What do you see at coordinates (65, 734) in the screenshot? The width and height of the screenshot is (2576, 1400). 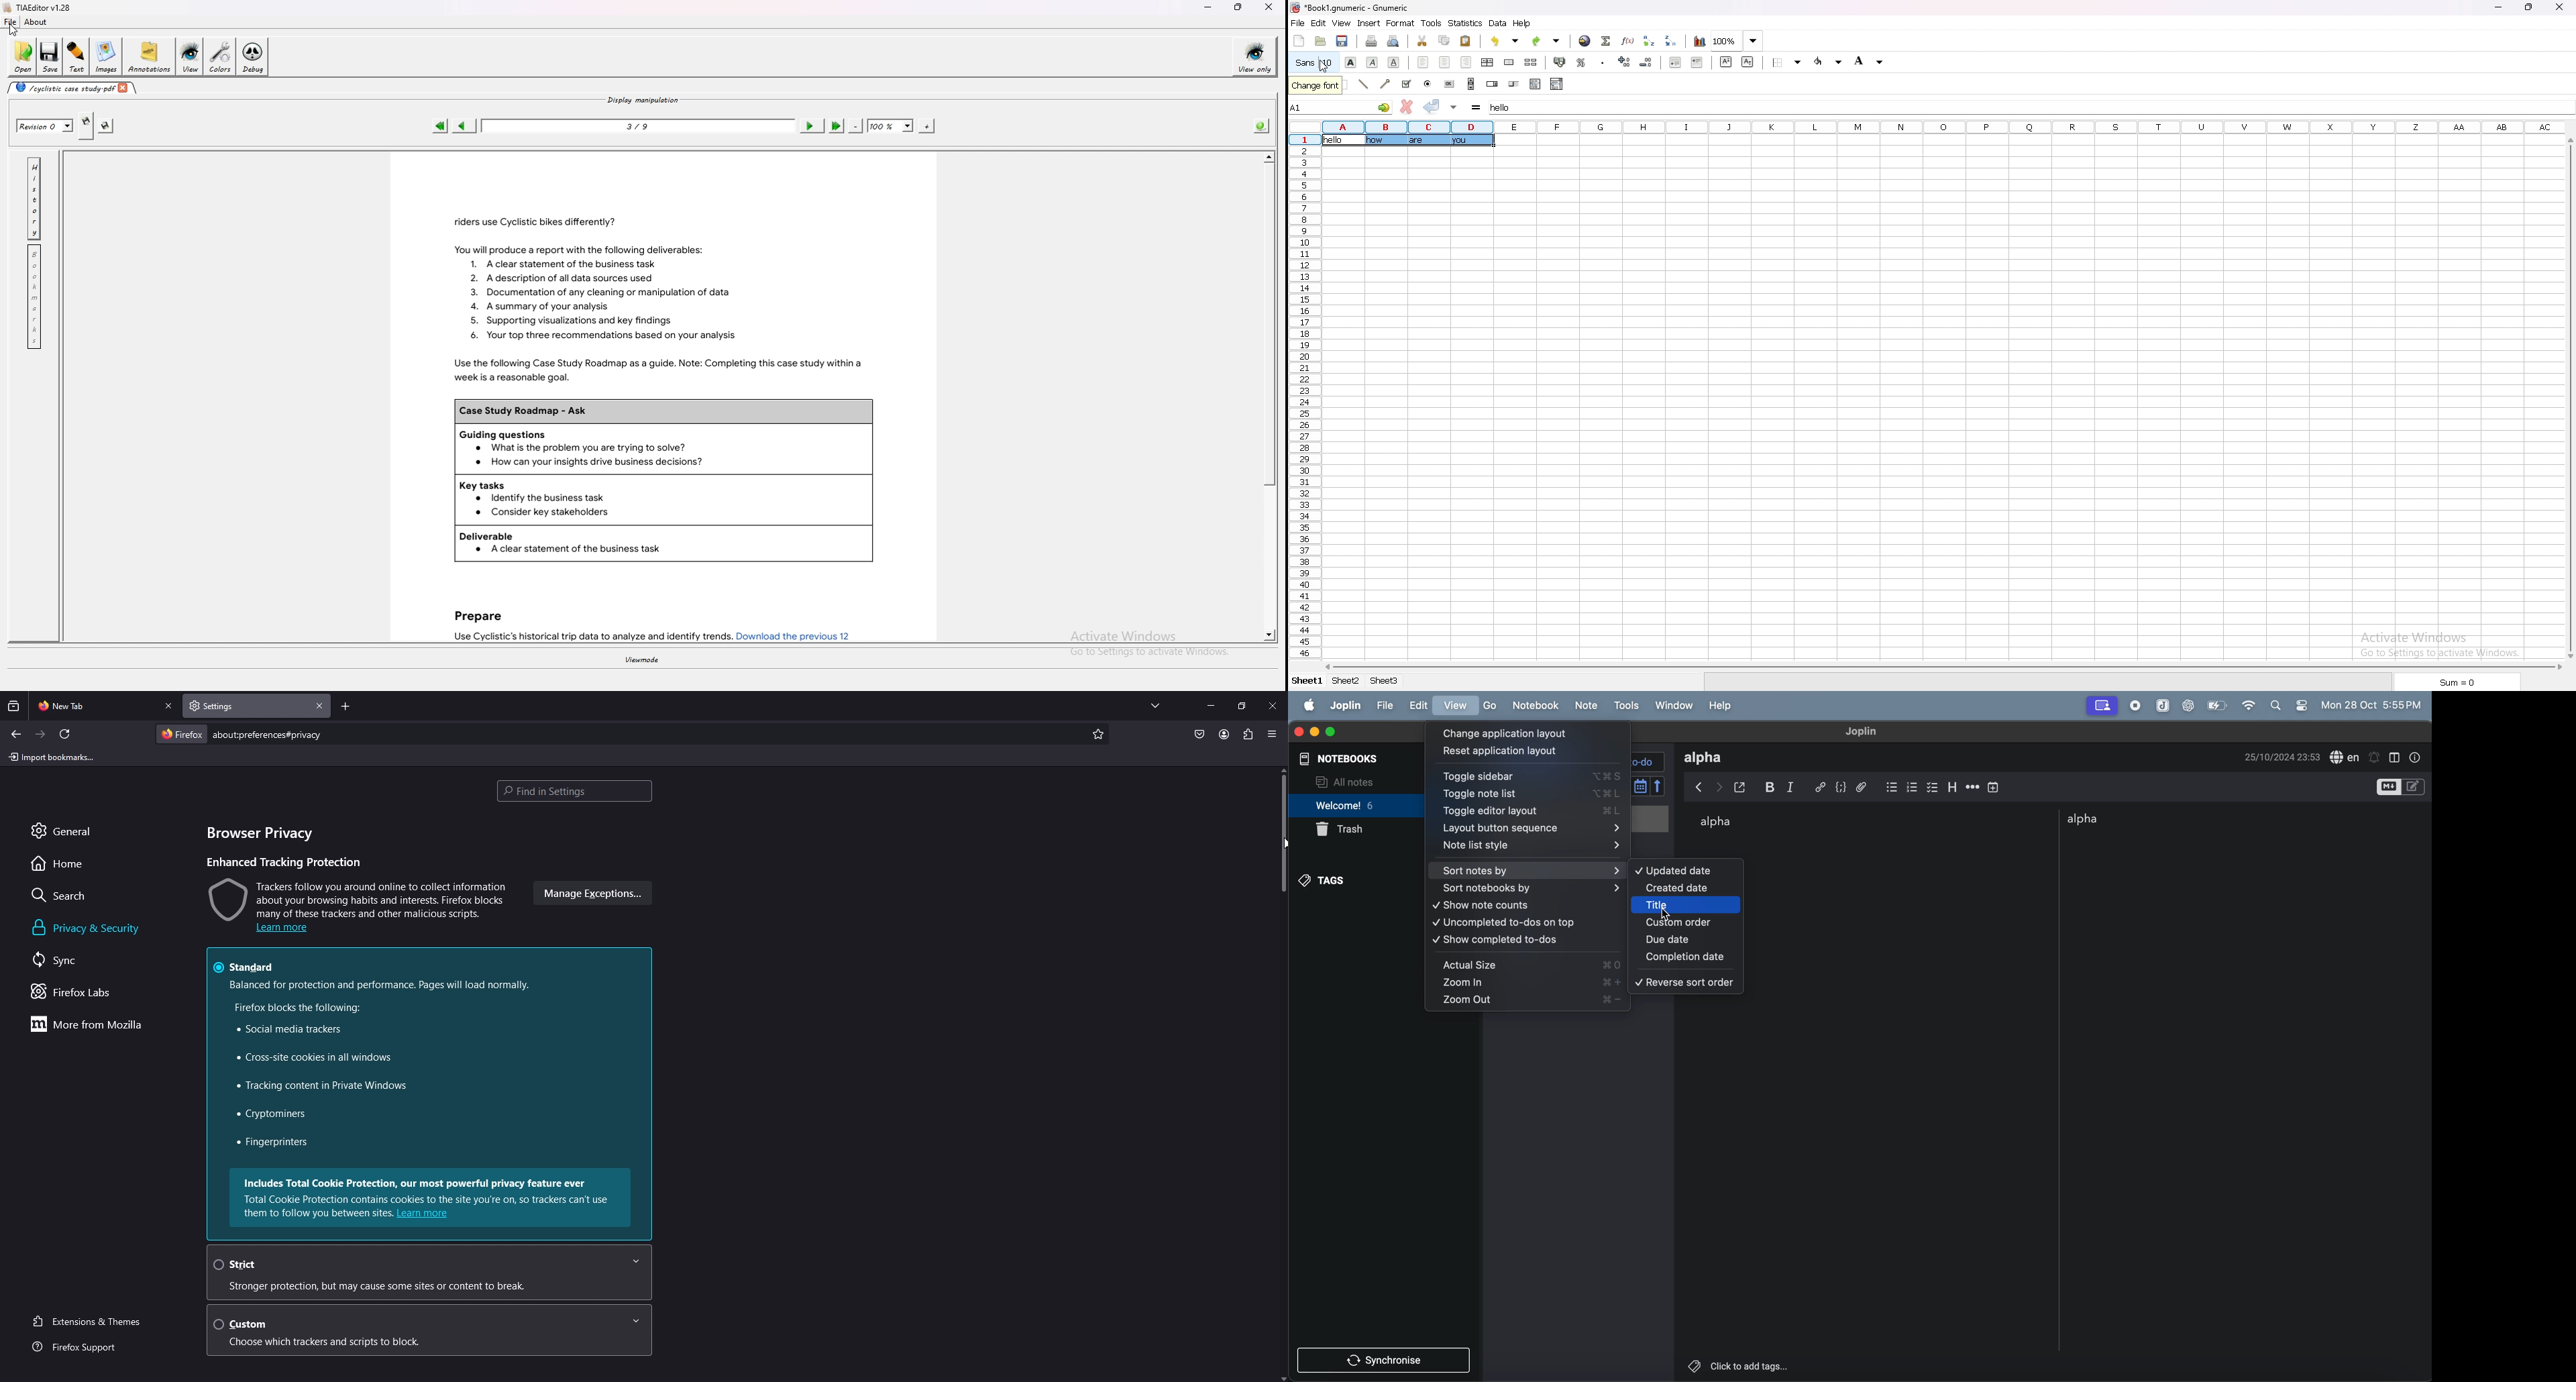 I see `refresh` at bounding box center [65, 734].